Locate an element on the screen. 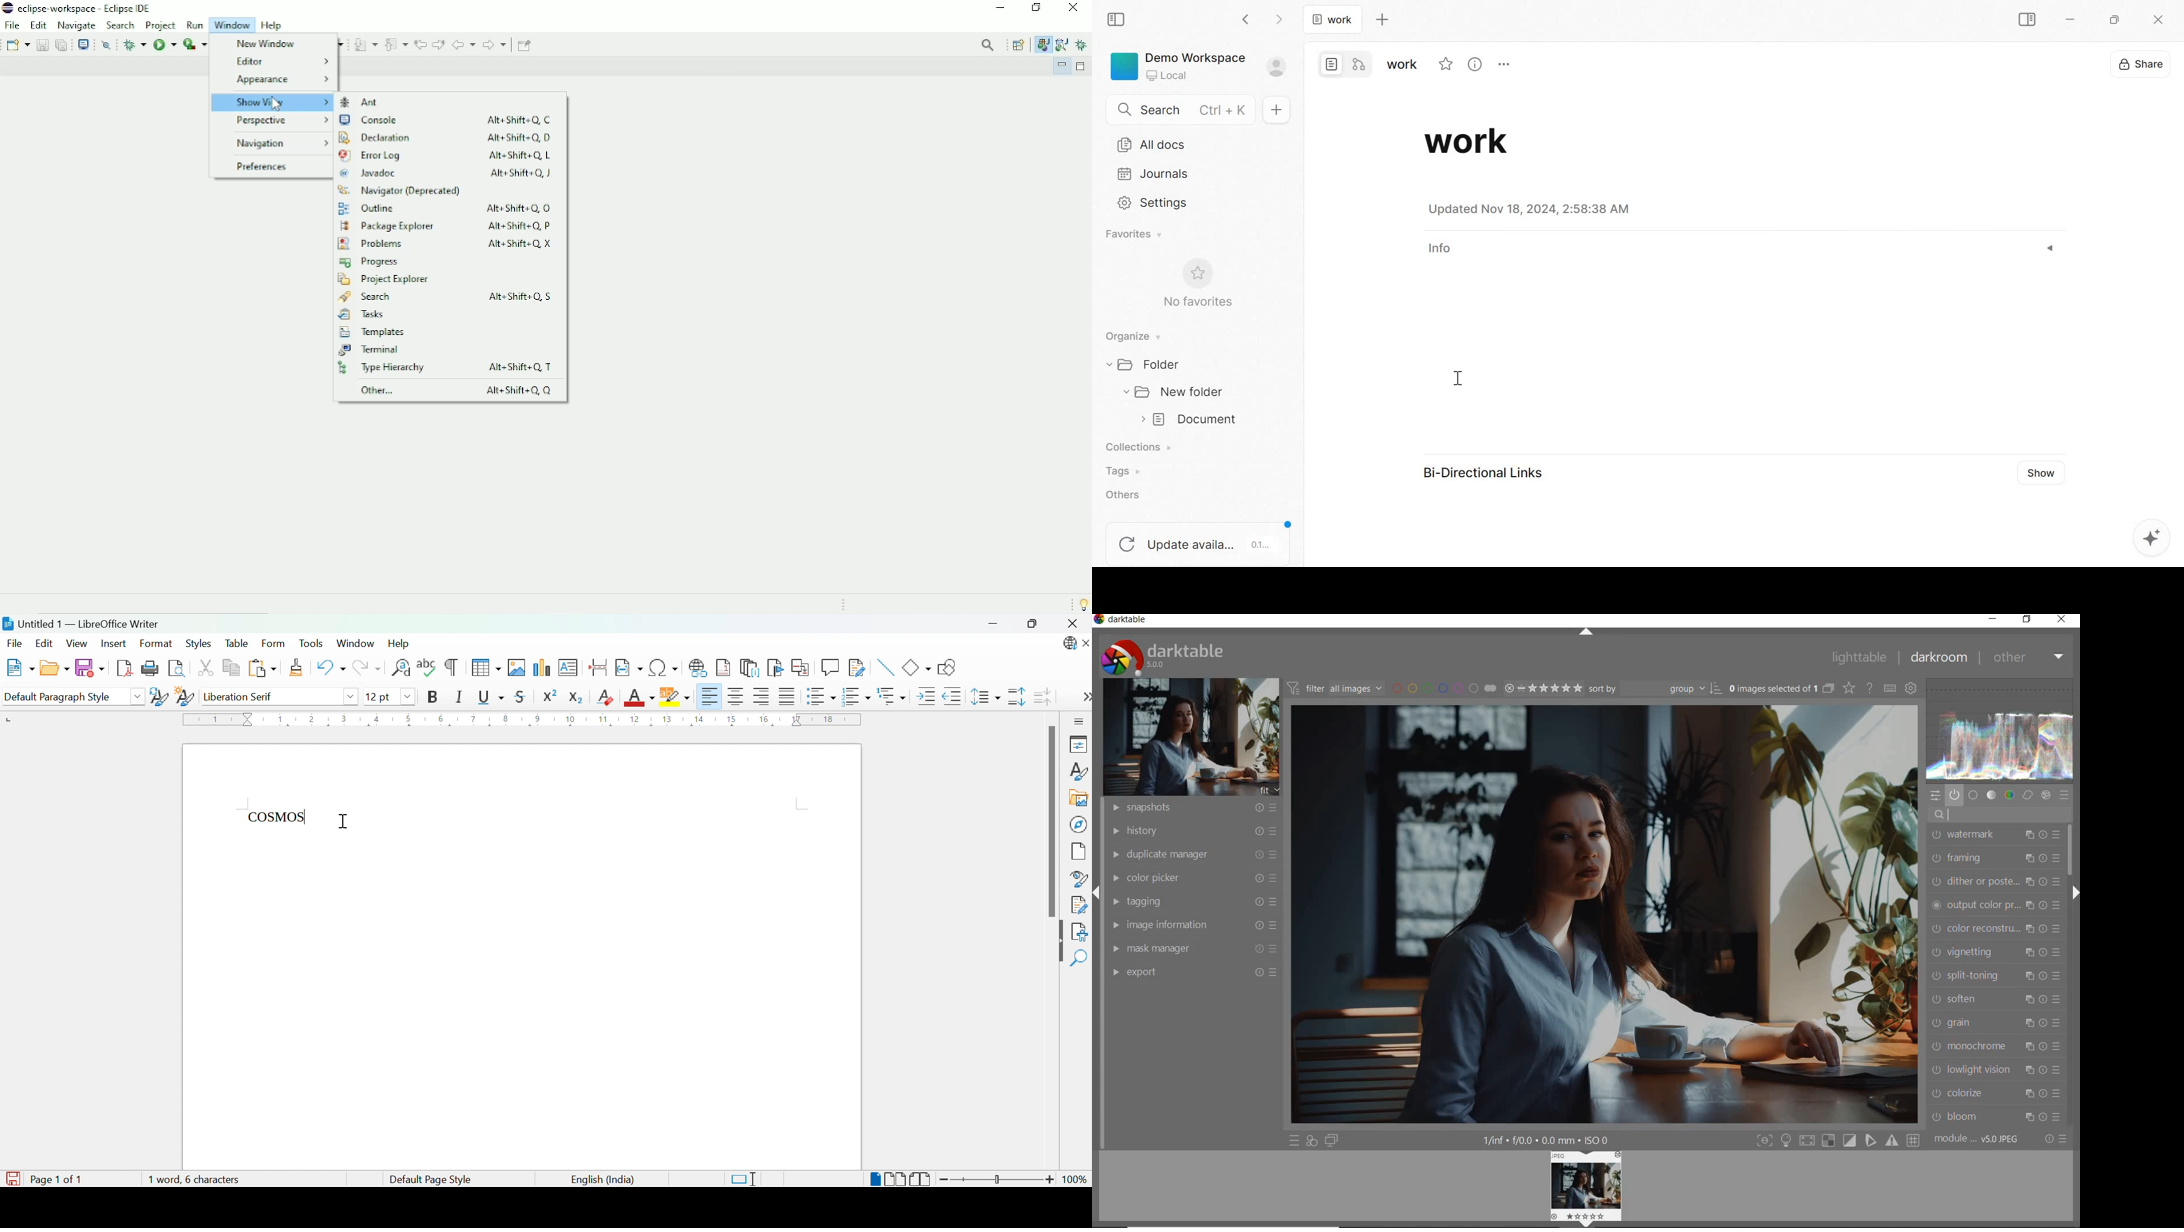  Undo is located at coordinates (329, 668).